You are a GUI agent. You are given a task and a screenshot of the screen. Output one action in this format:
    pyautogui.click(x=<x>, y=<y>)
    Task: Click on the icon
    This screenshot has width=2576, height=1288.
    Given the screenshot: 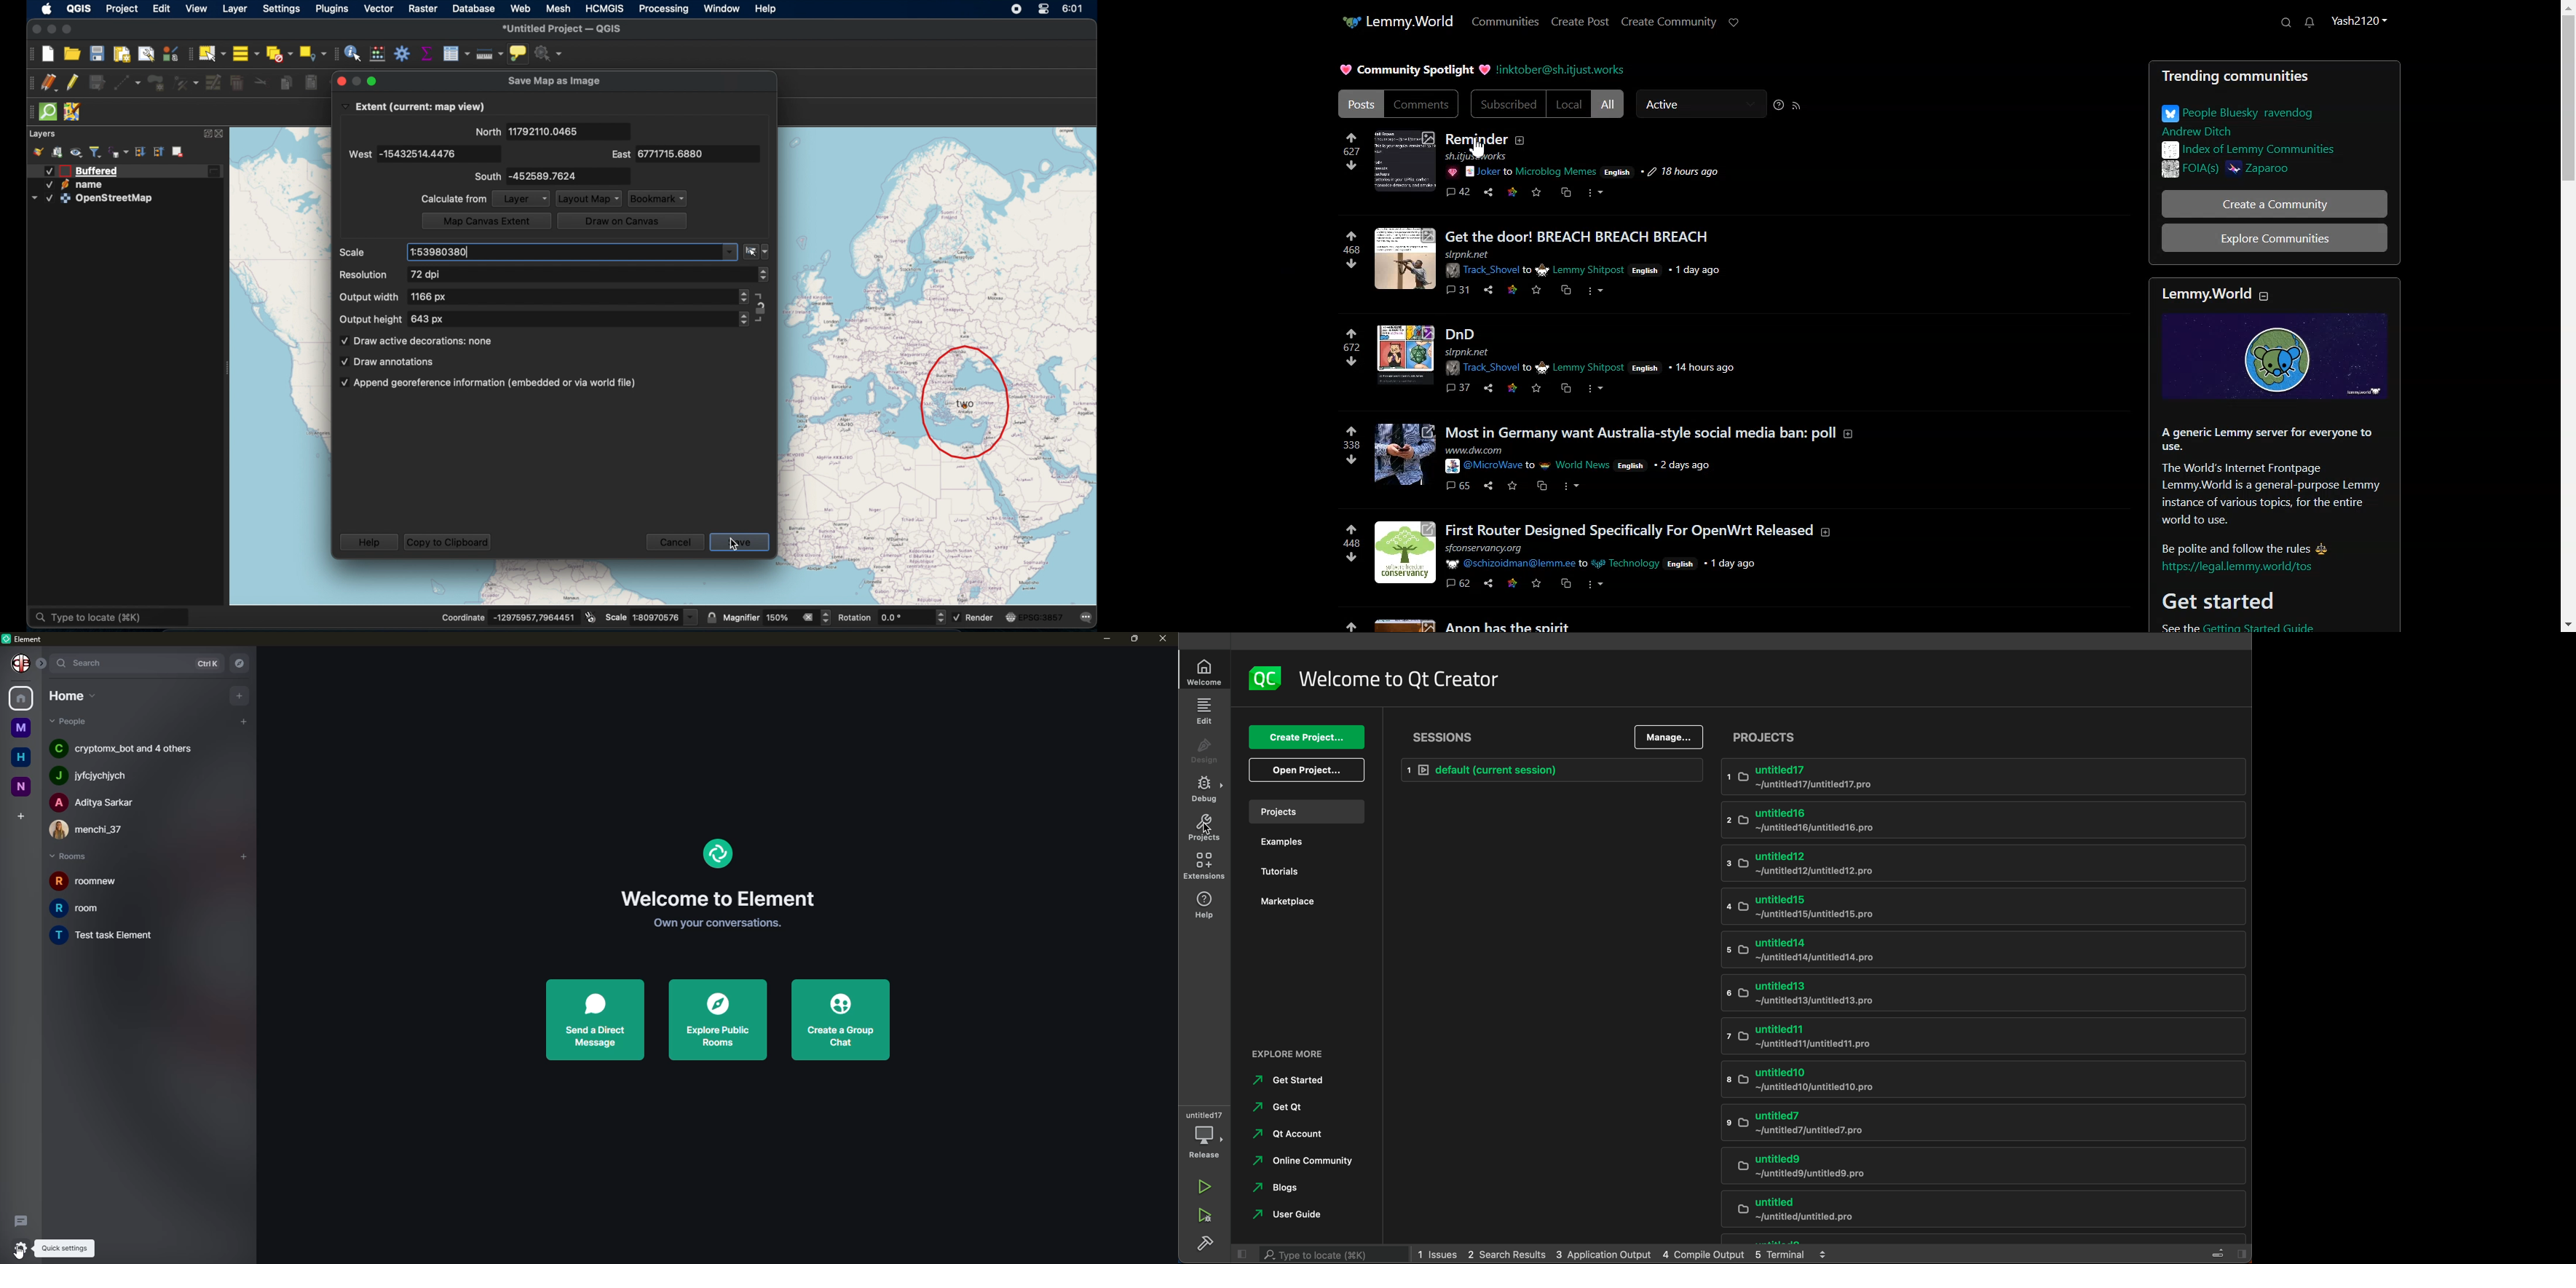 What is the action you would take?
    pyautogui.click(x=64, y=171)
    